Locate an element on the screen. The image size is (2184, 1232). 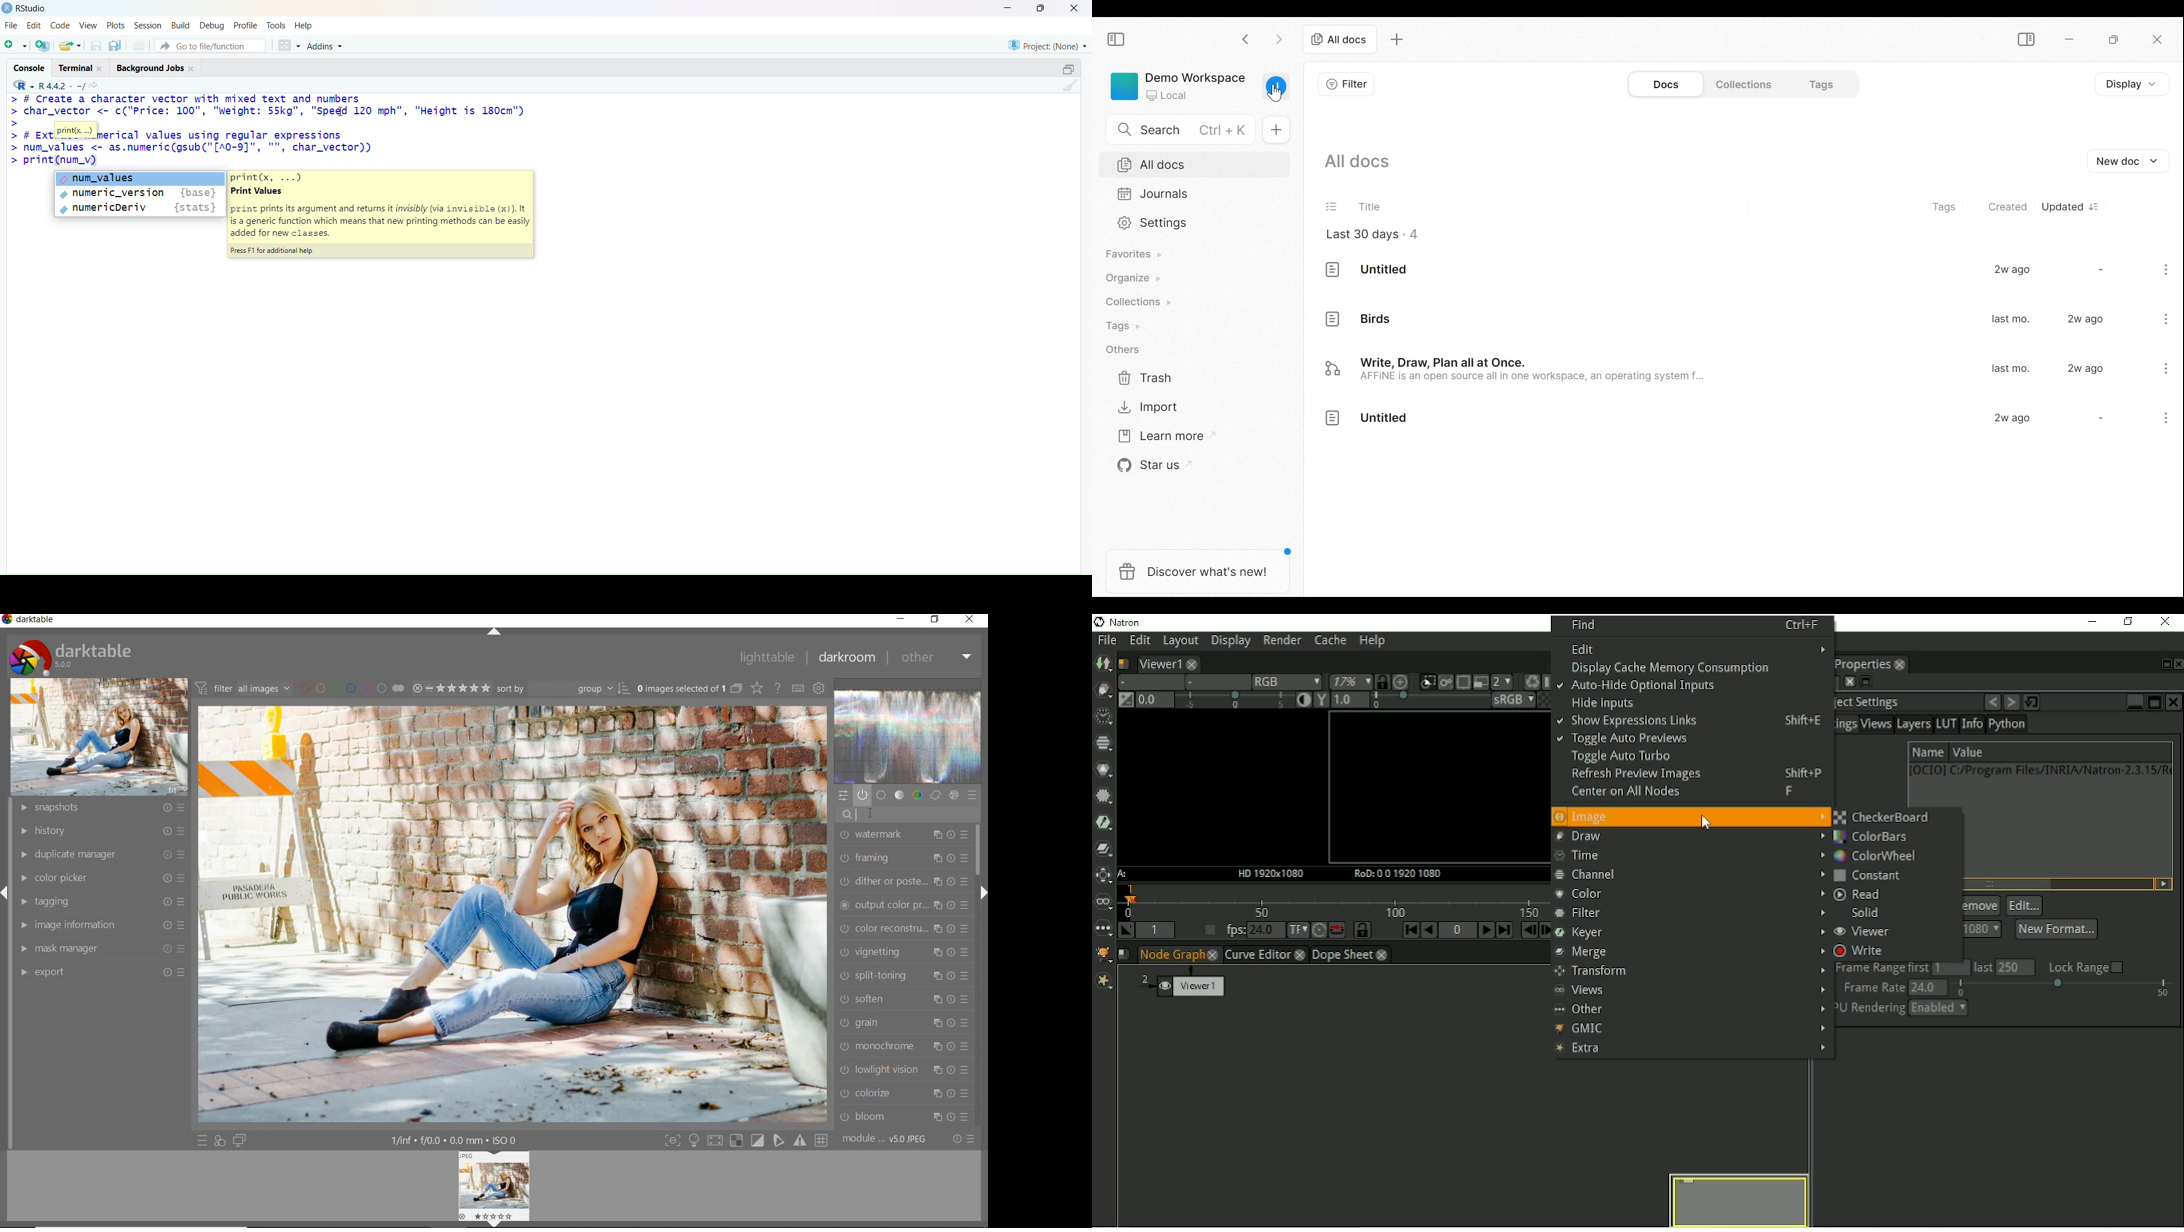
numericDeriv {stats} is located at coordinates (140, 208).